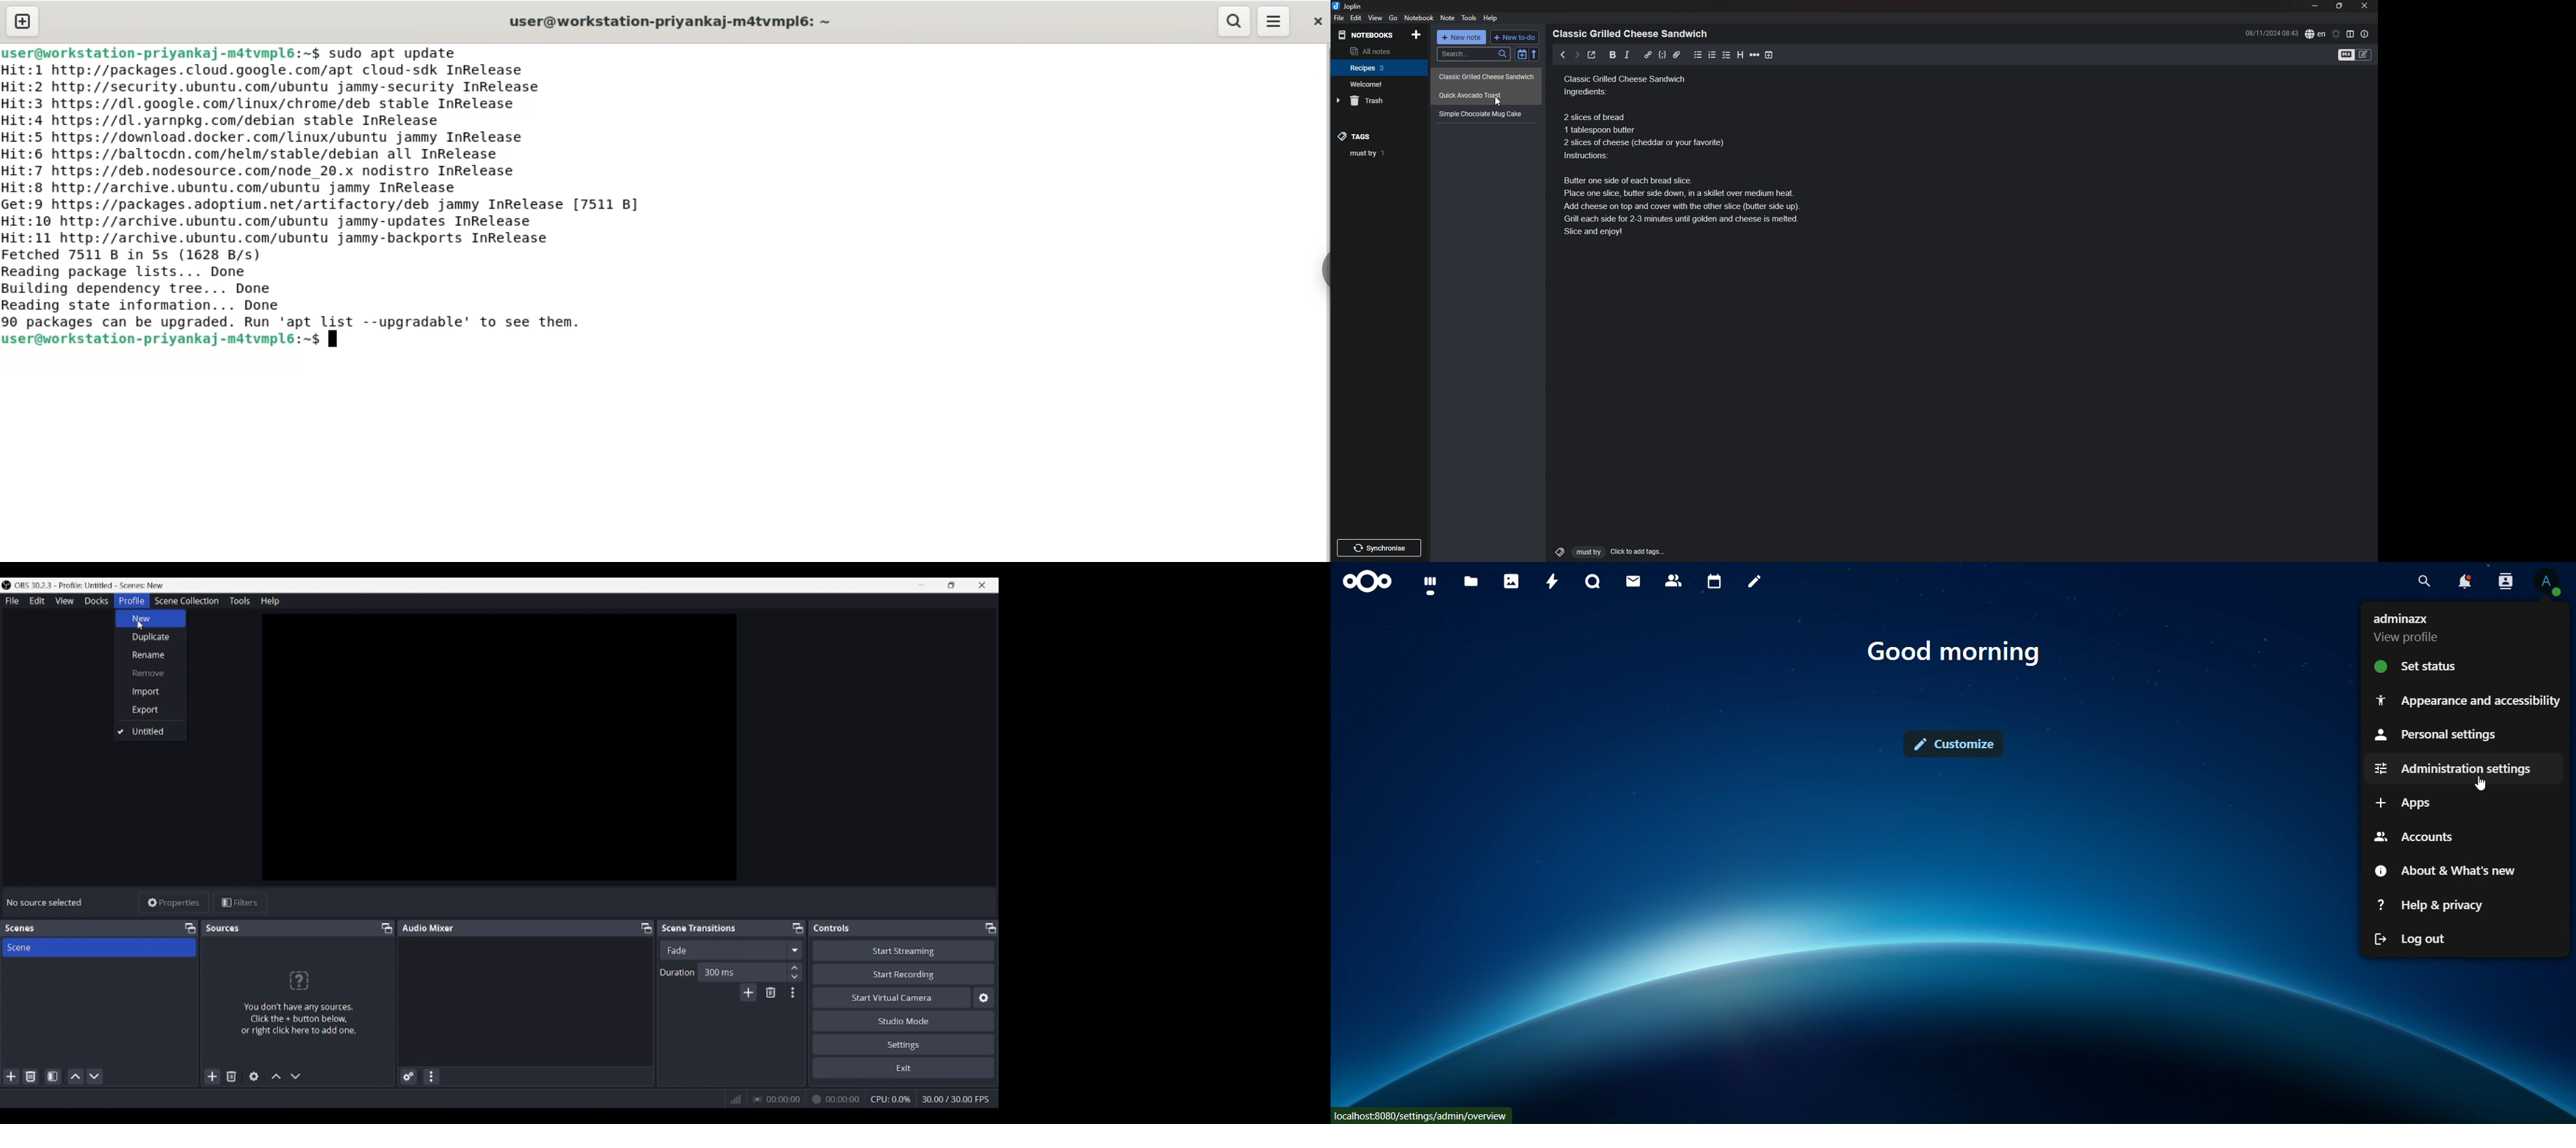  I want to click on Remove configurble transition, so click(771, 992).